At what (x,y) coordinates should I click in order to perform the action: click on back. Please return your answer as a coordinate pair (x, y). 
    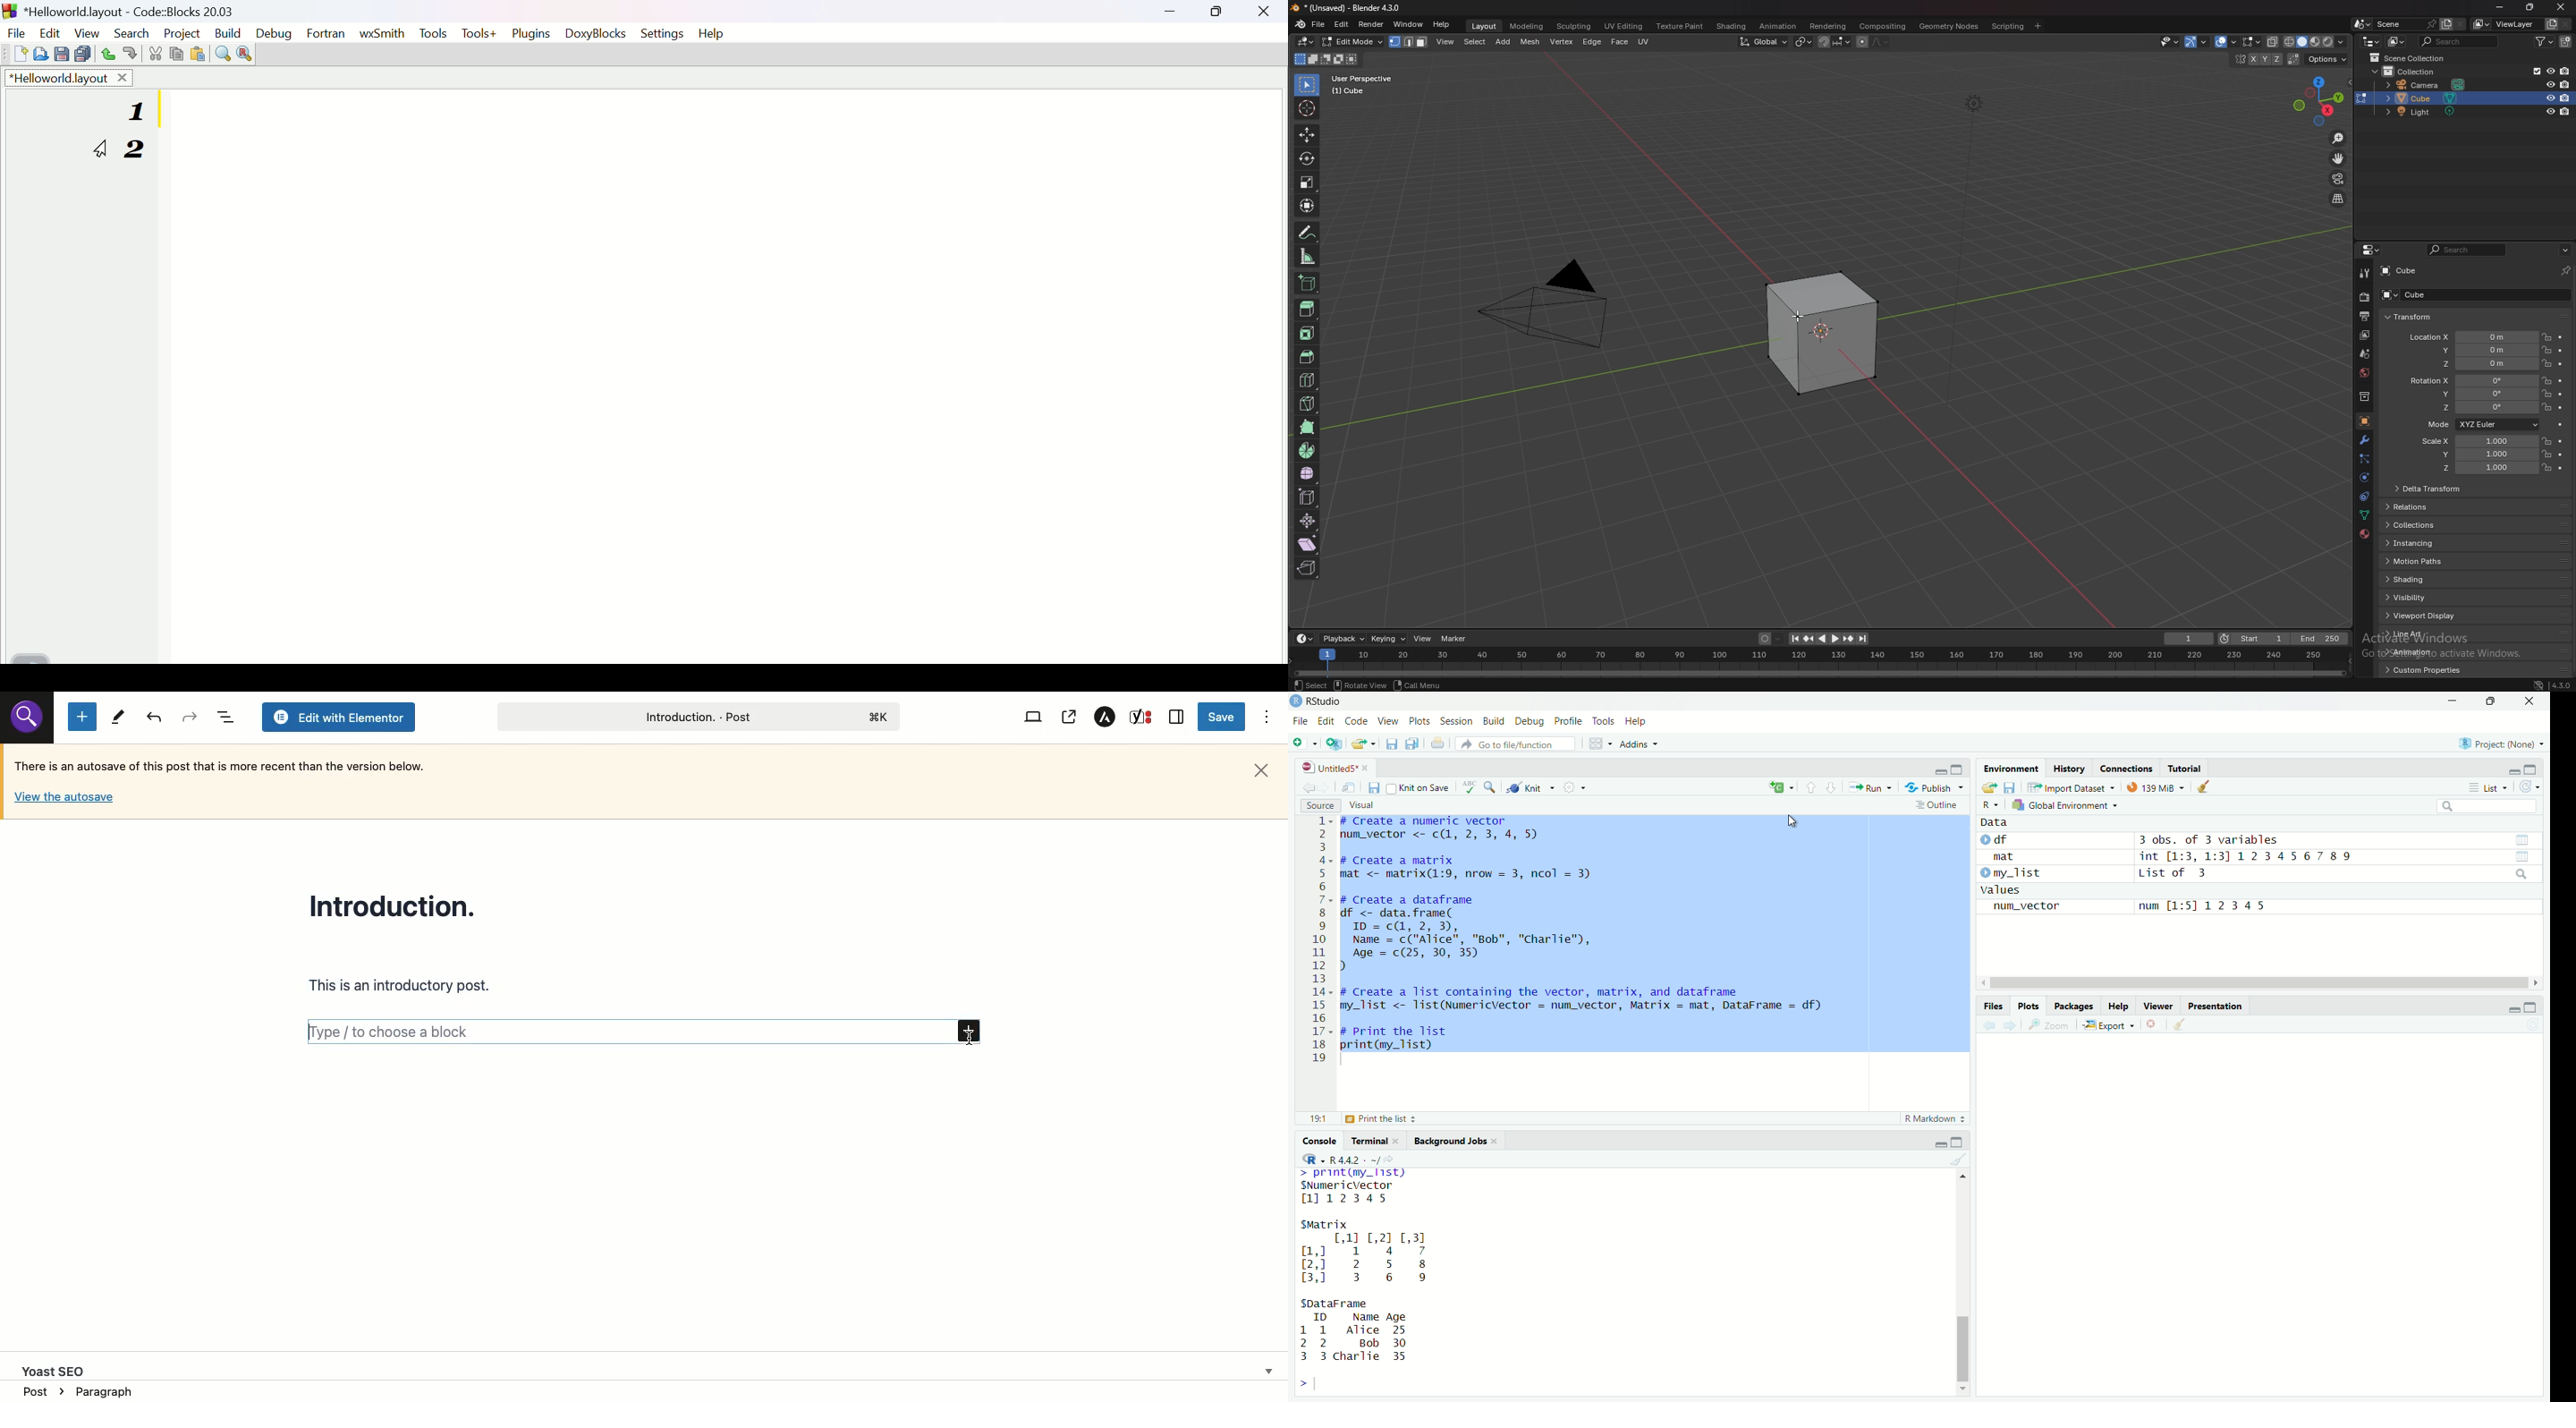
    Looking at the image, I should click on (1990, 1028).